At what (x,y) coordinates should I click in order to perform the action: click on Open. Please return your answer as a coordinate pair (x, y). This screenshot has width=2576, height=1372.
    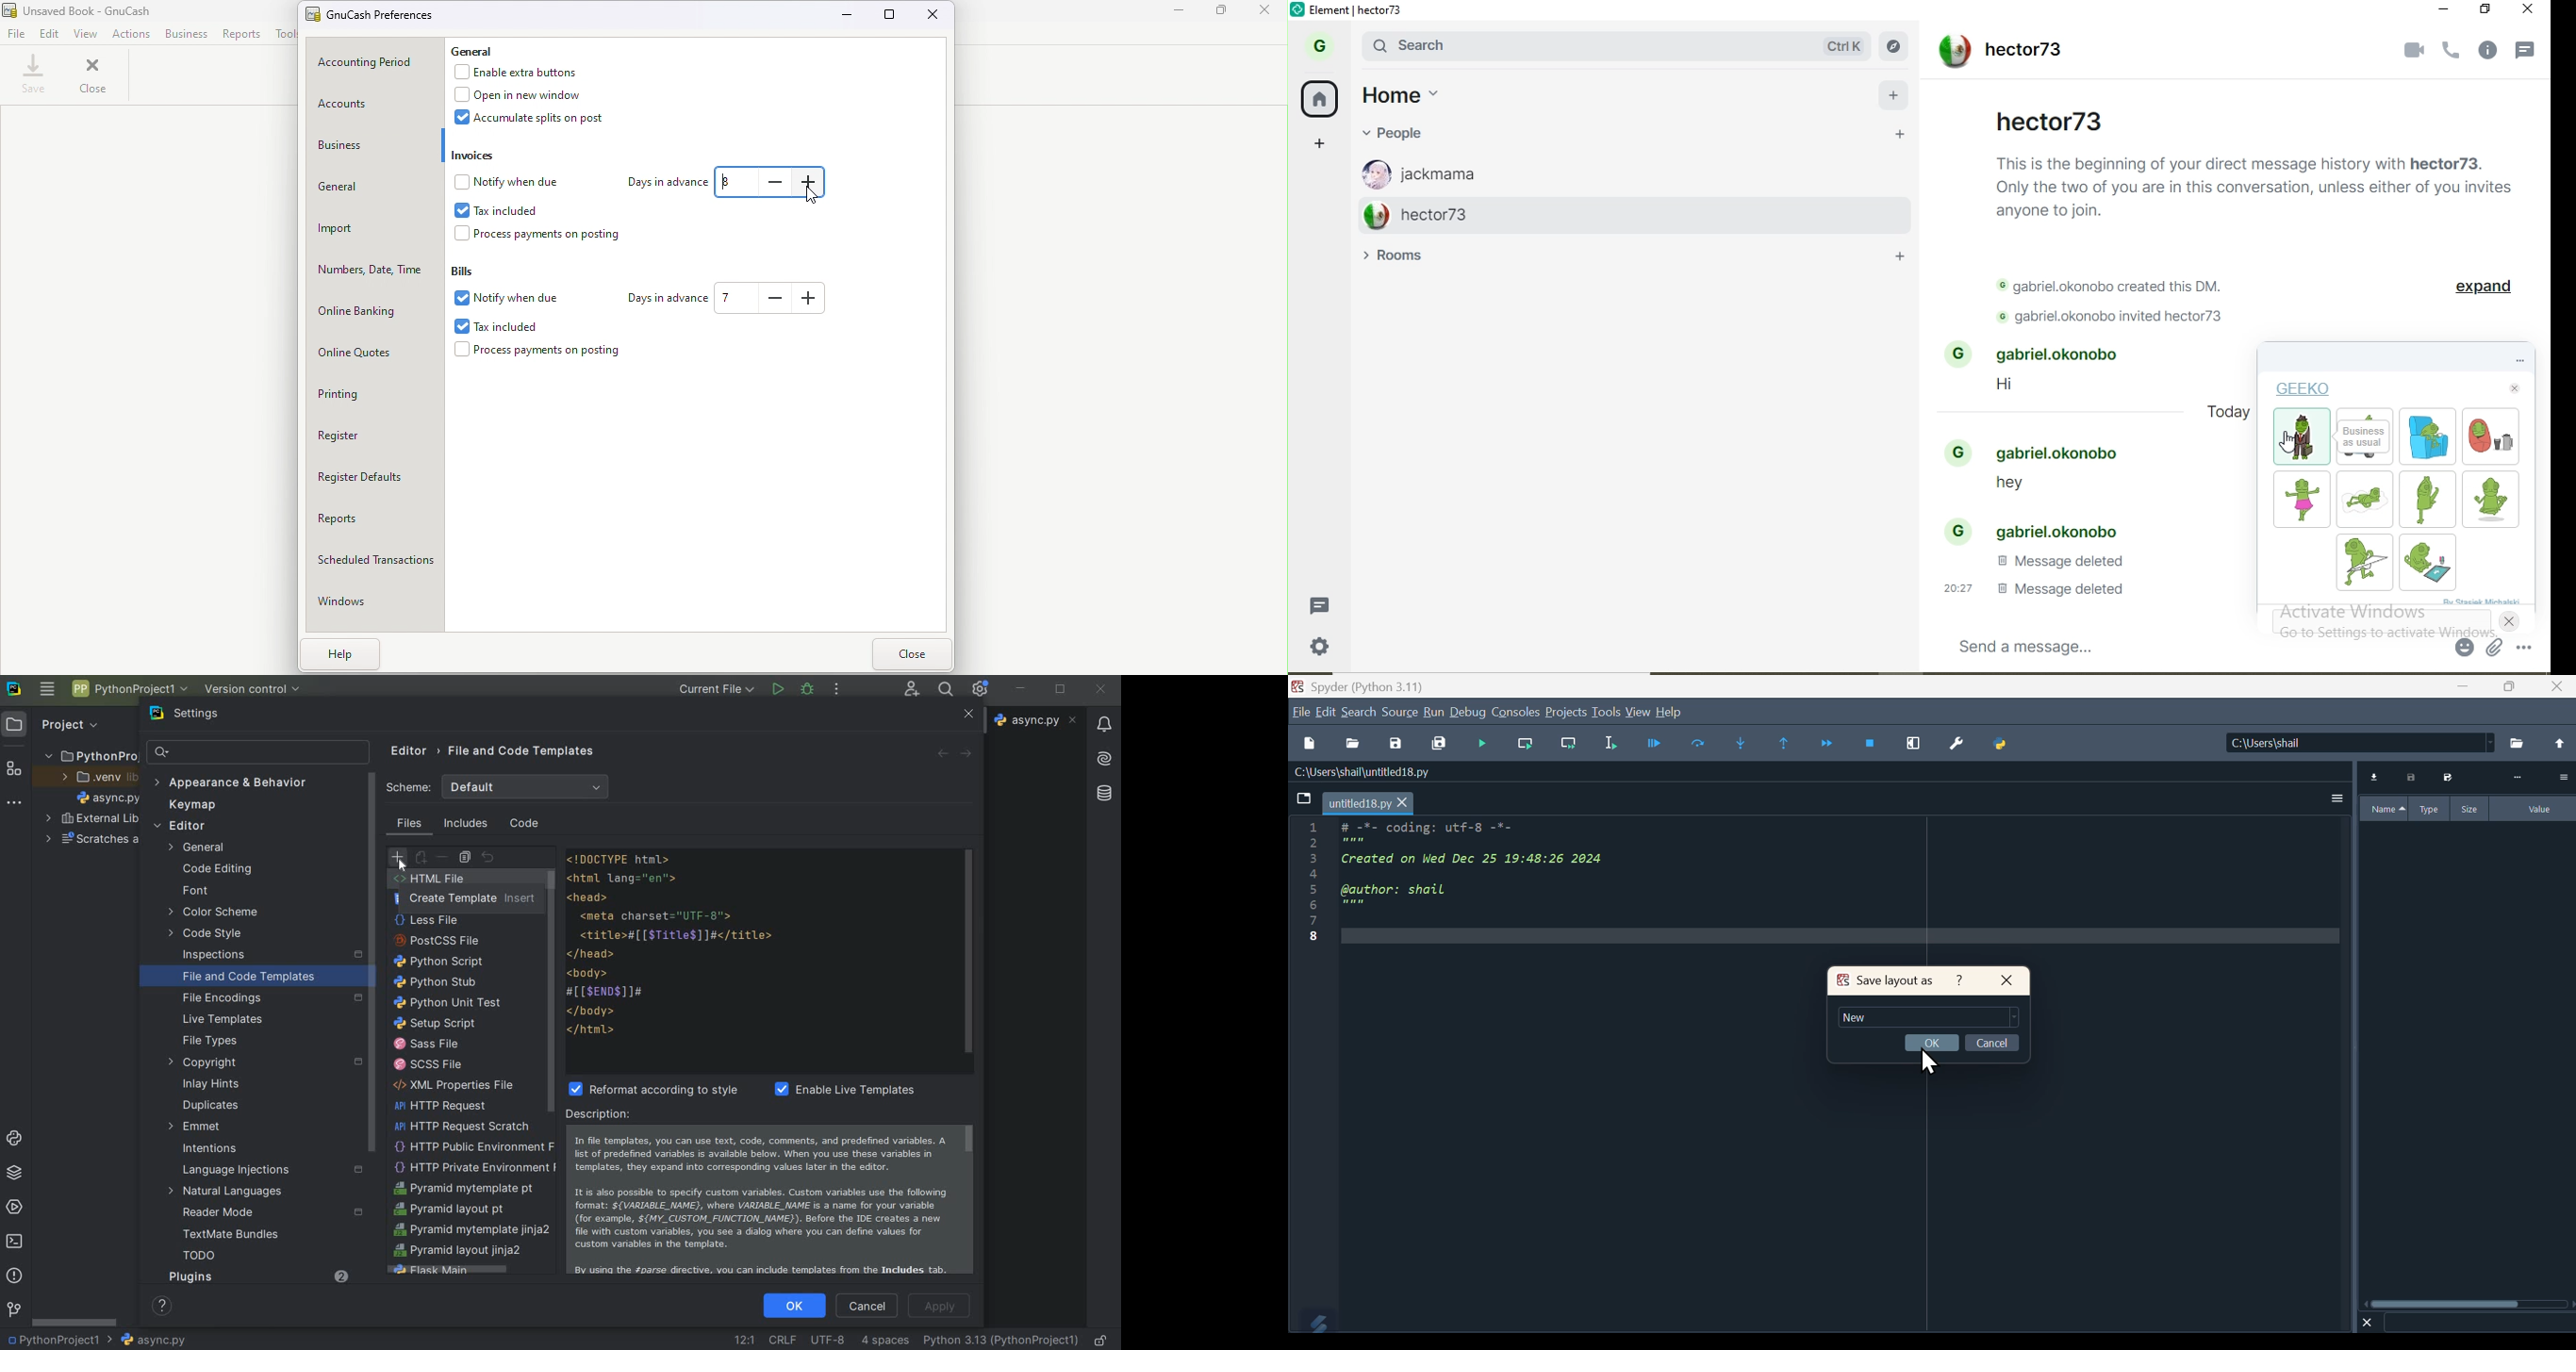
    Looking at the image, I should click on (1355, 745).